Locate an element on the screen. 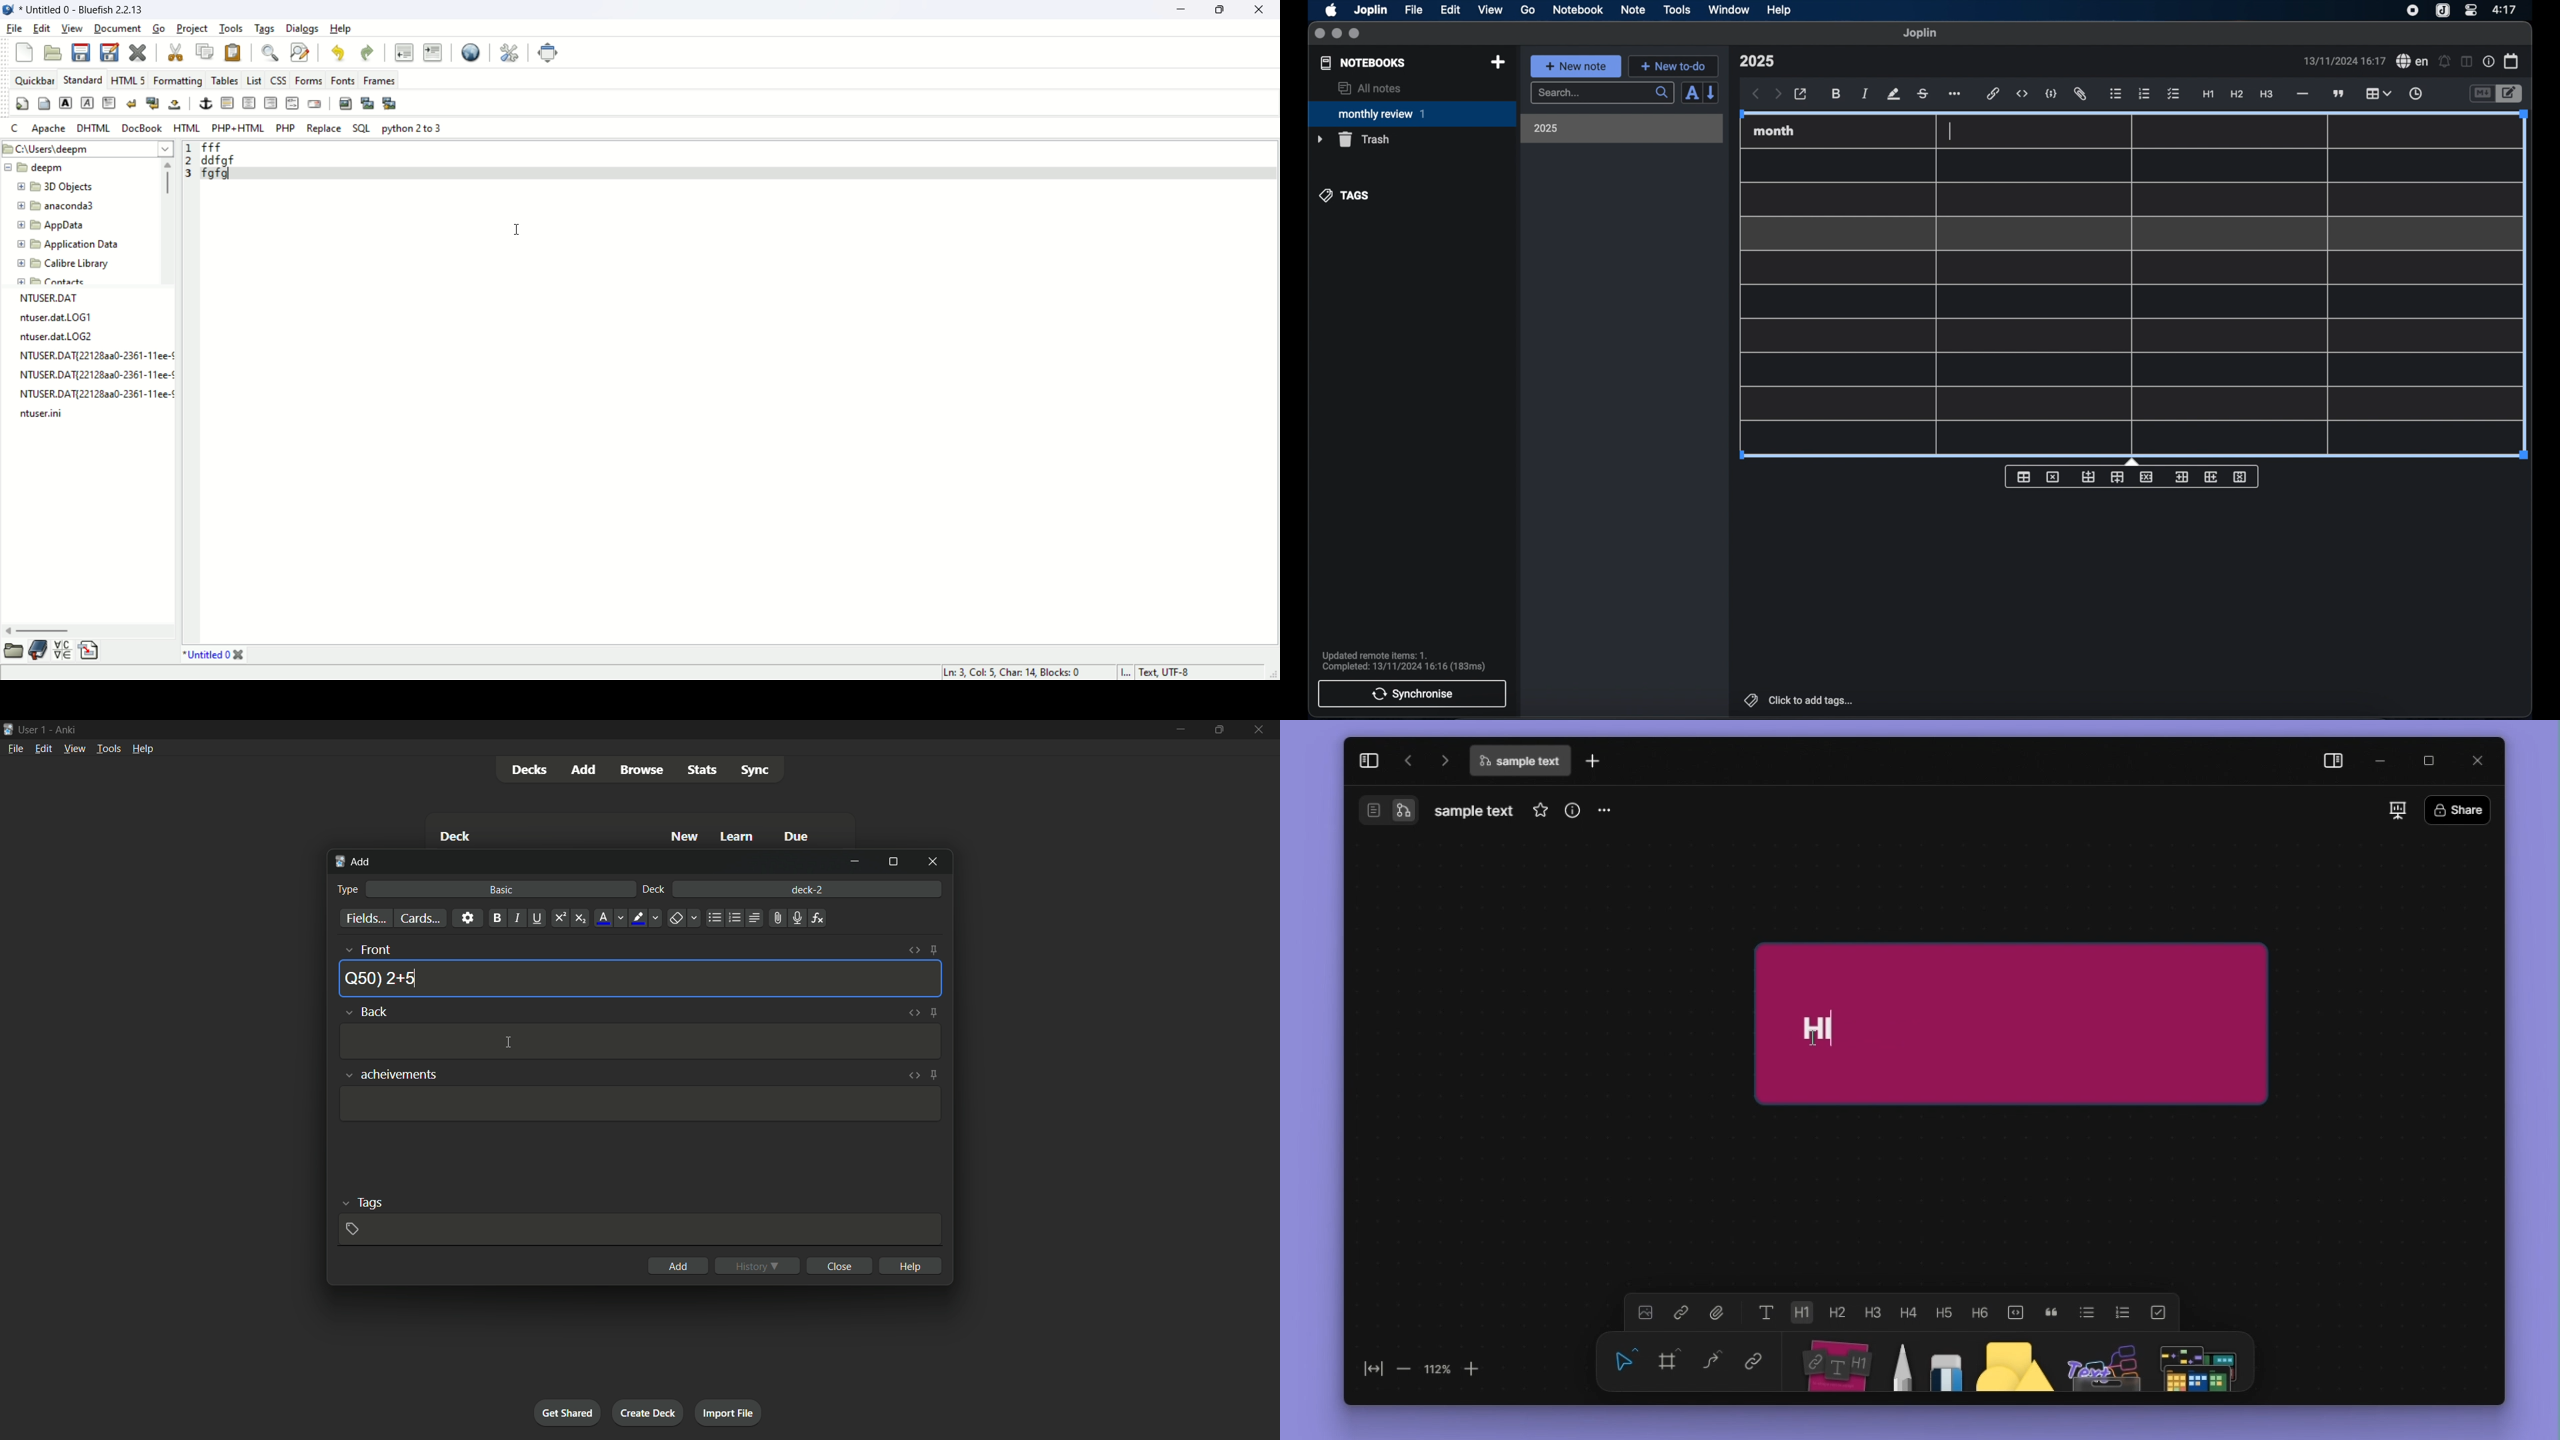  sort order field is located at coordinates (1691, 93).